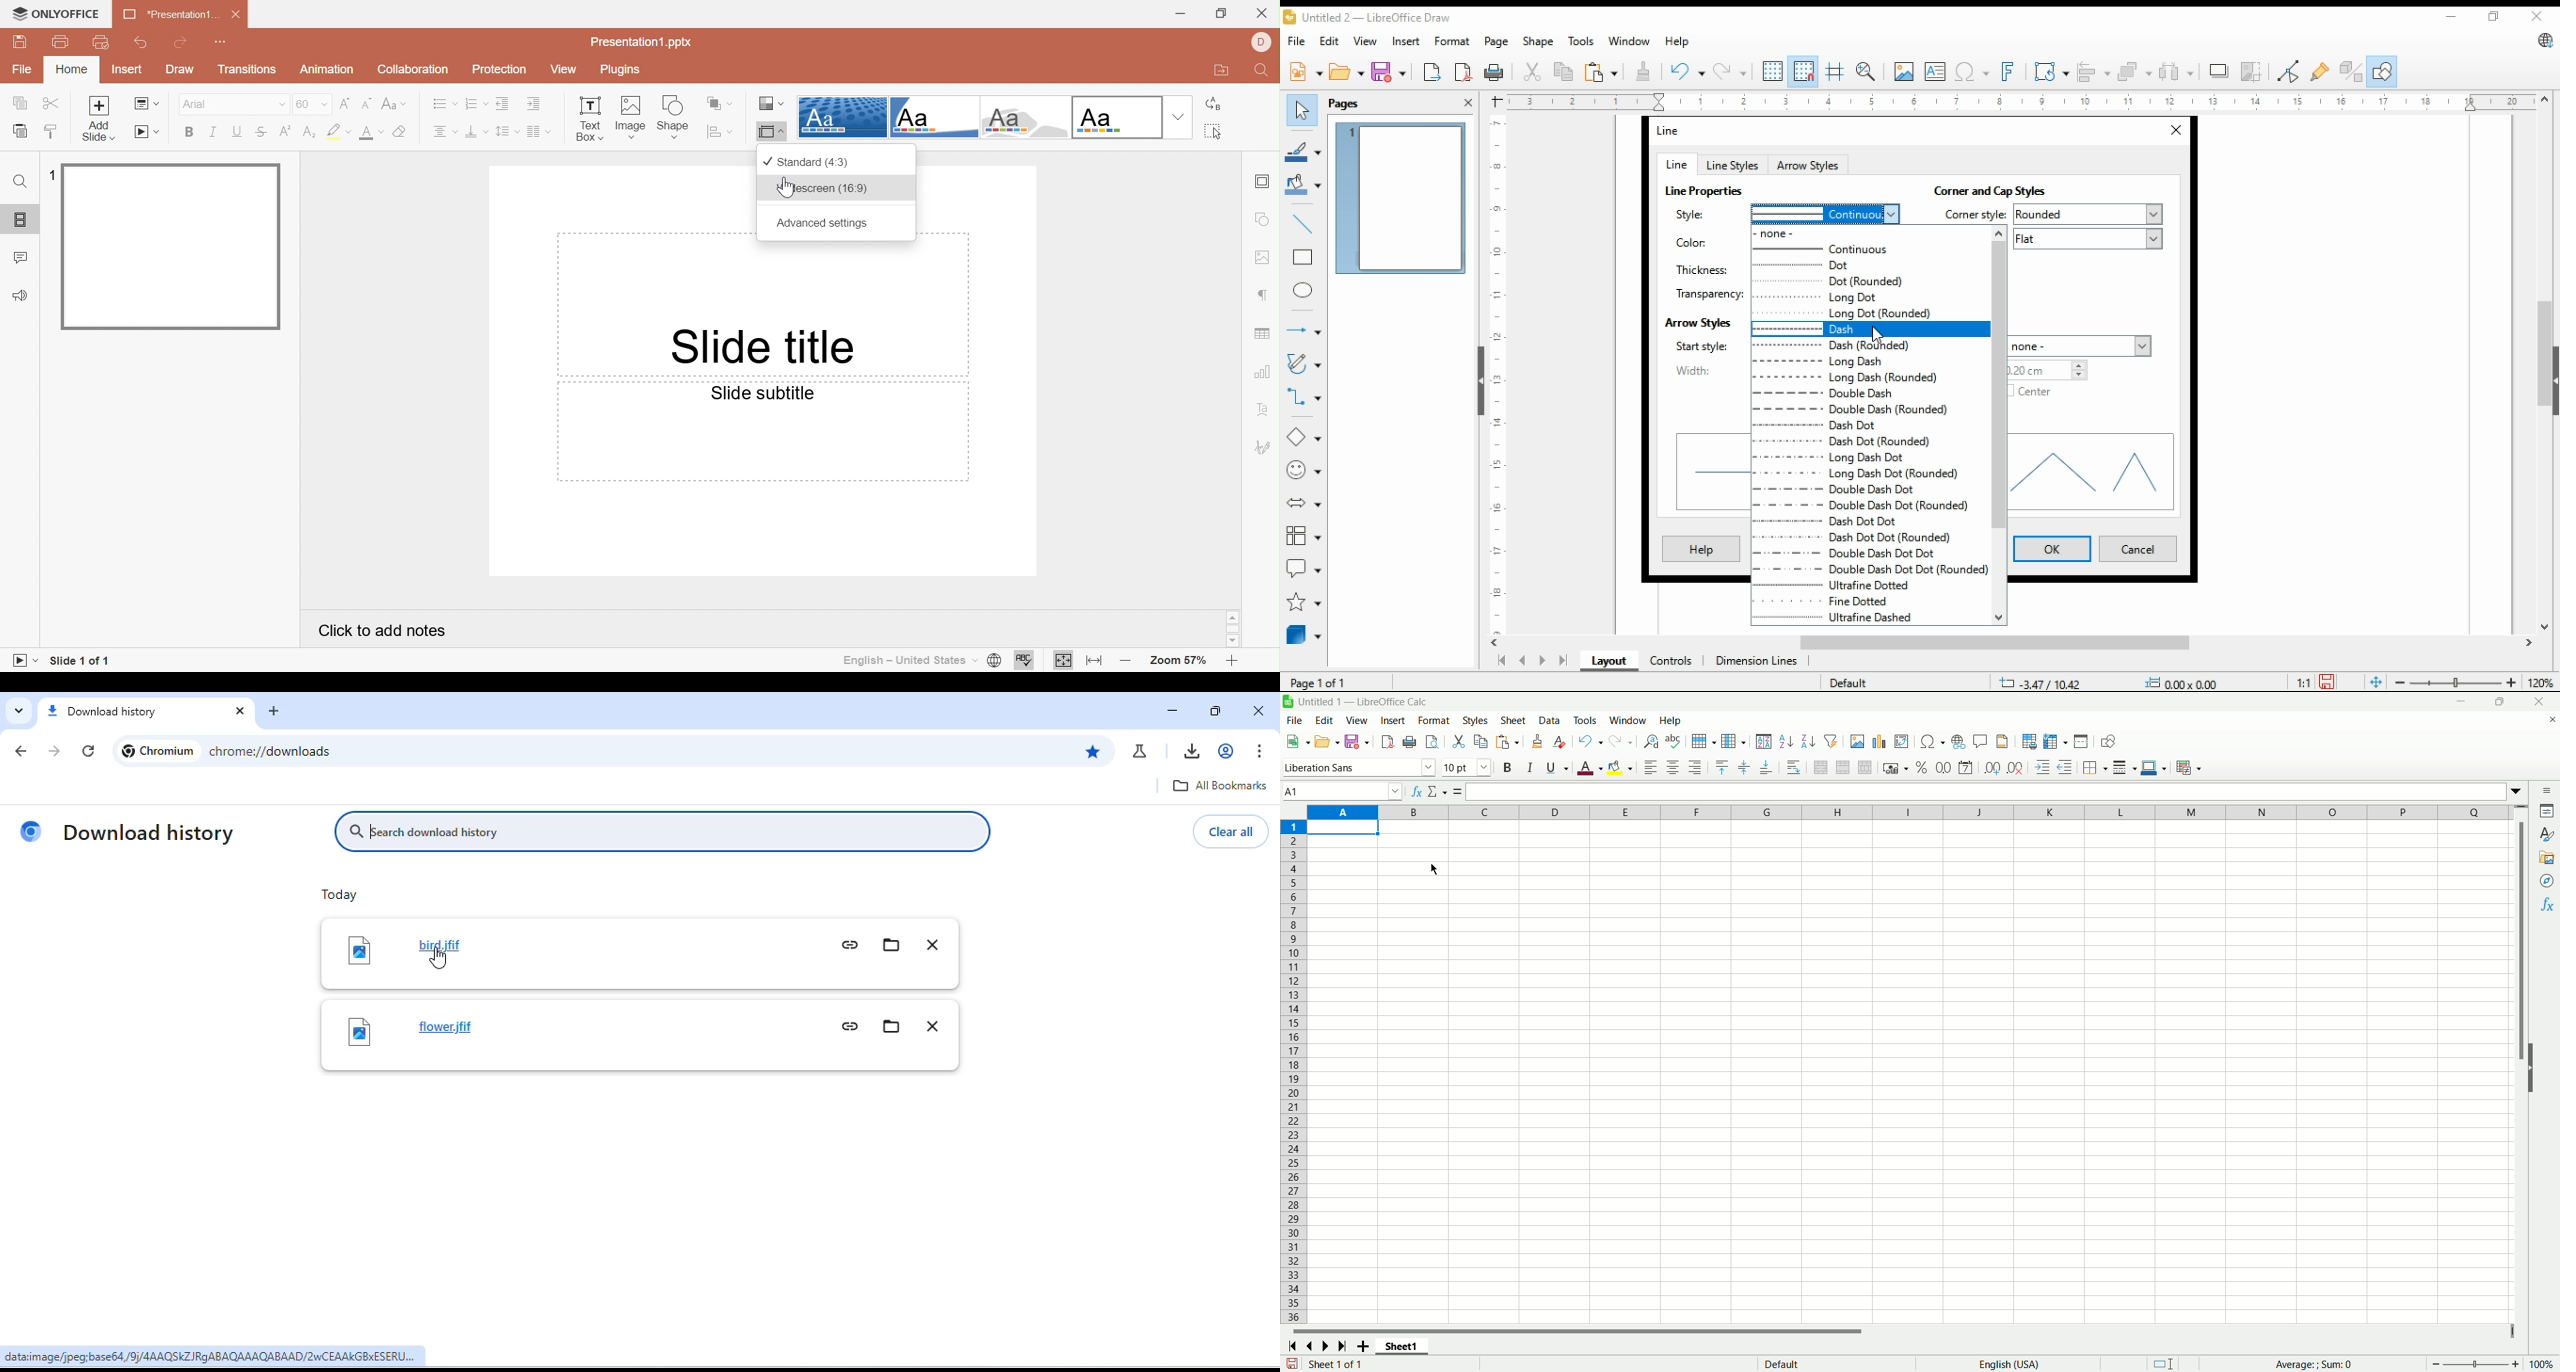 Image resolution: width=2576 pixels, height=1372 pixels. Describe the element at coordinates (2153, 769) in the screenshot. I see `border color` at that location.